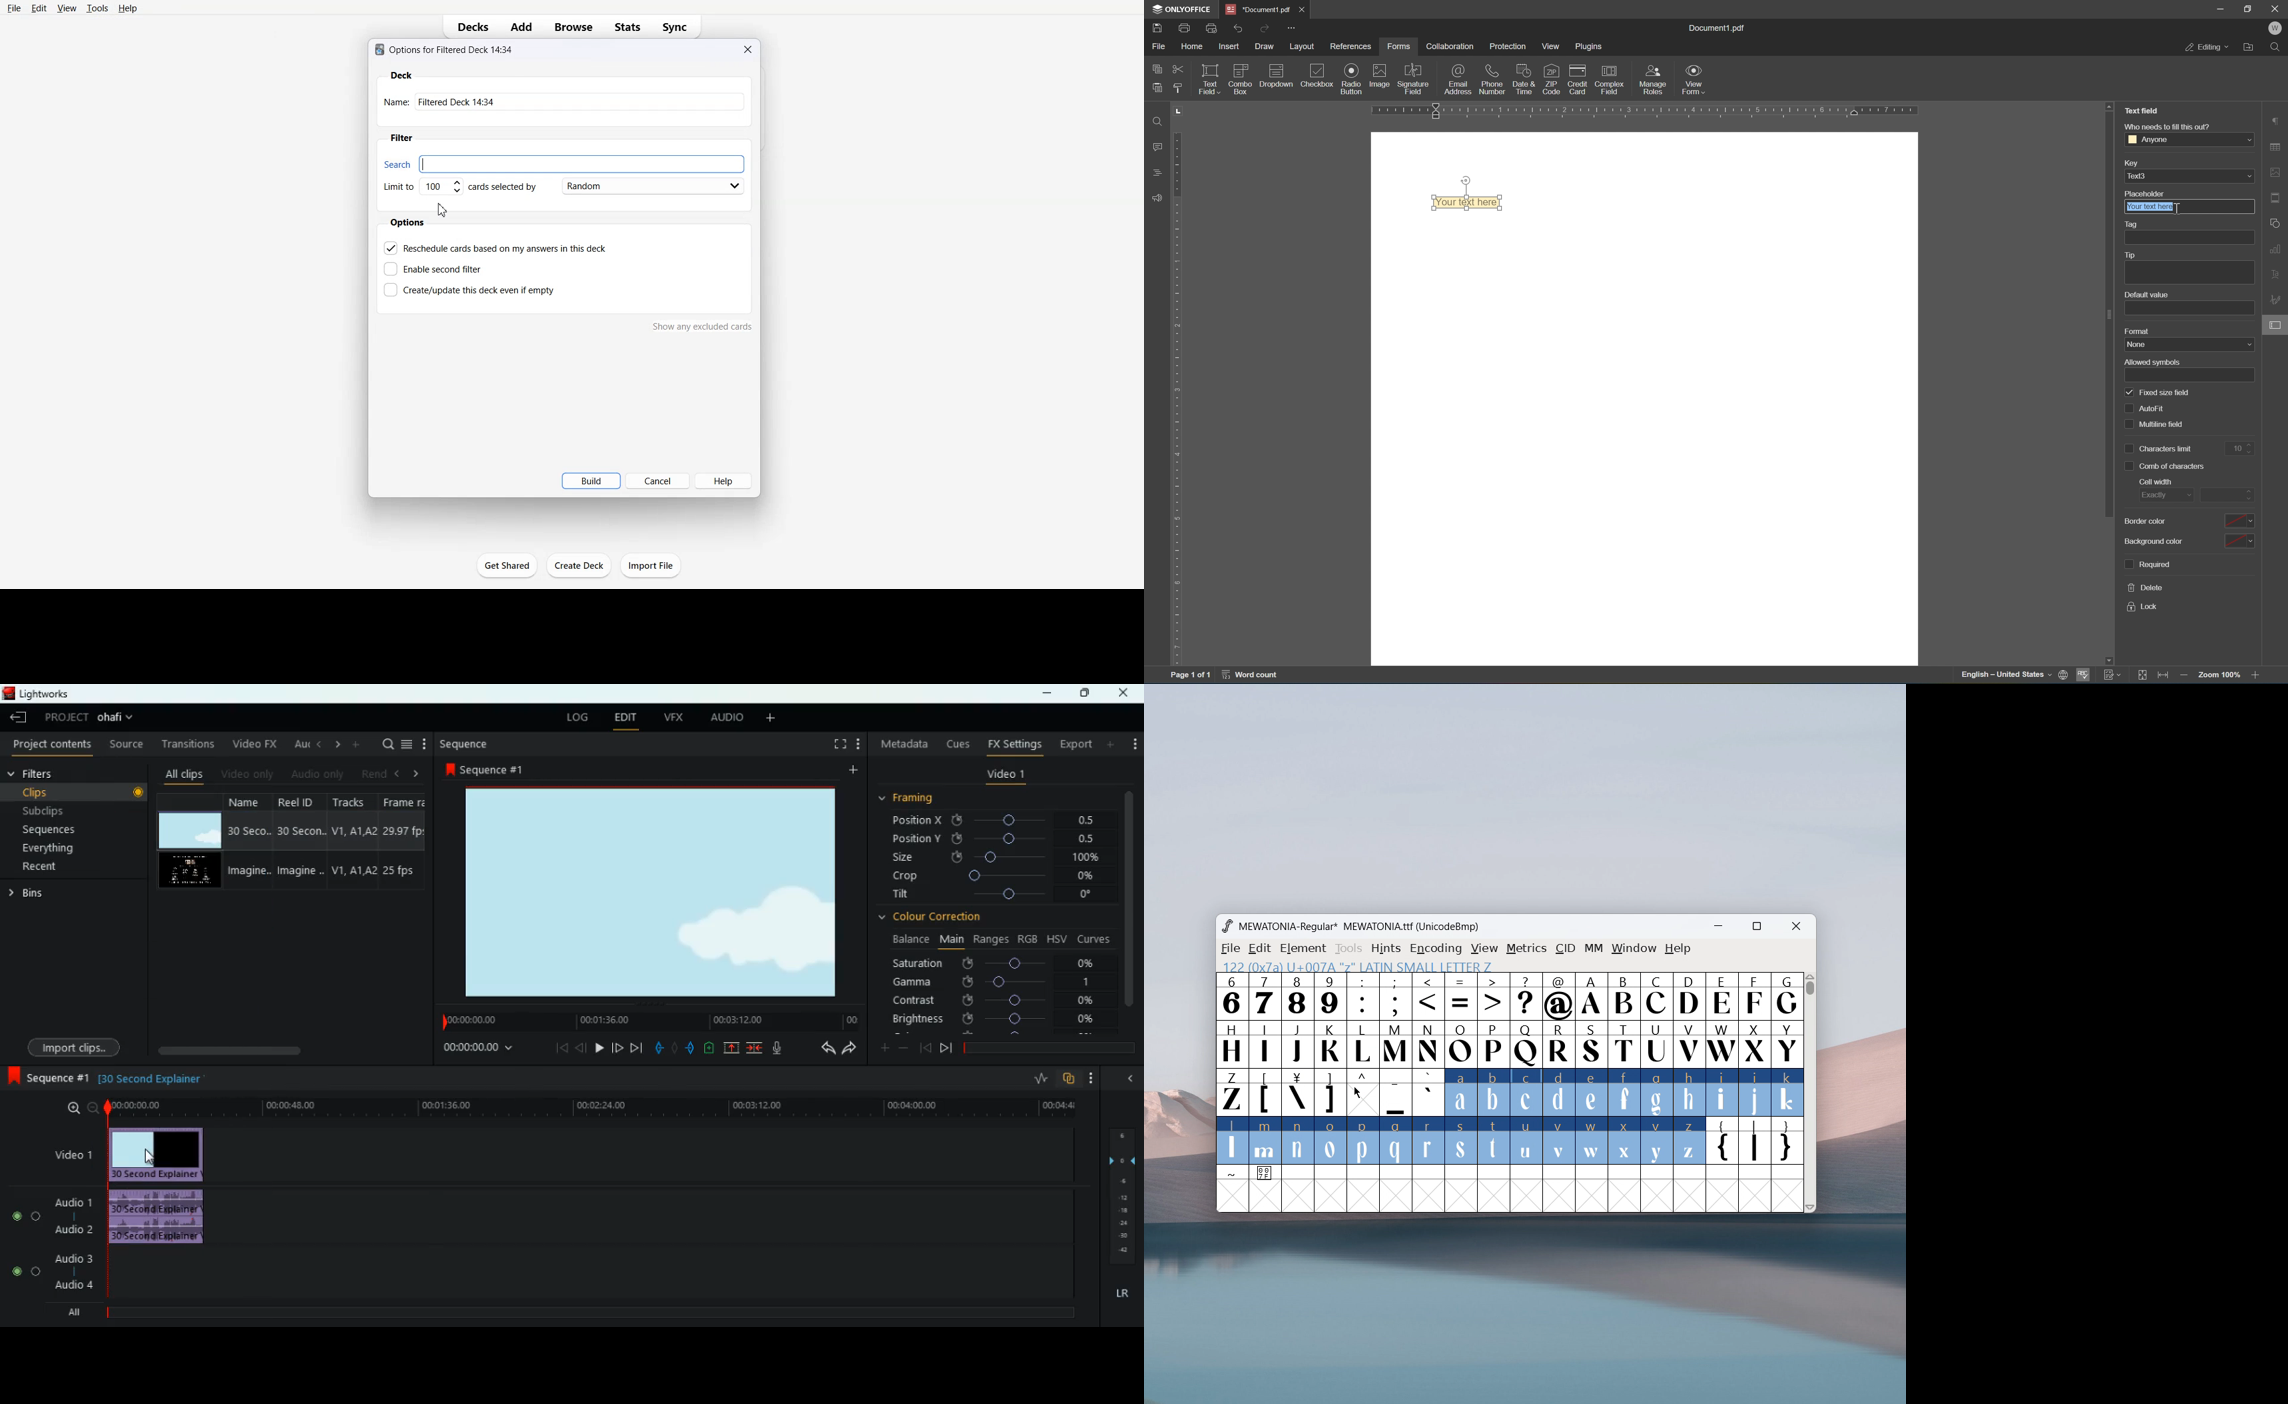 Image resolution: width=2296 pixels, height=1428 pixels. Describe the element at coordinates (1428, 1141) in the screenshot. I see `r` at that location.